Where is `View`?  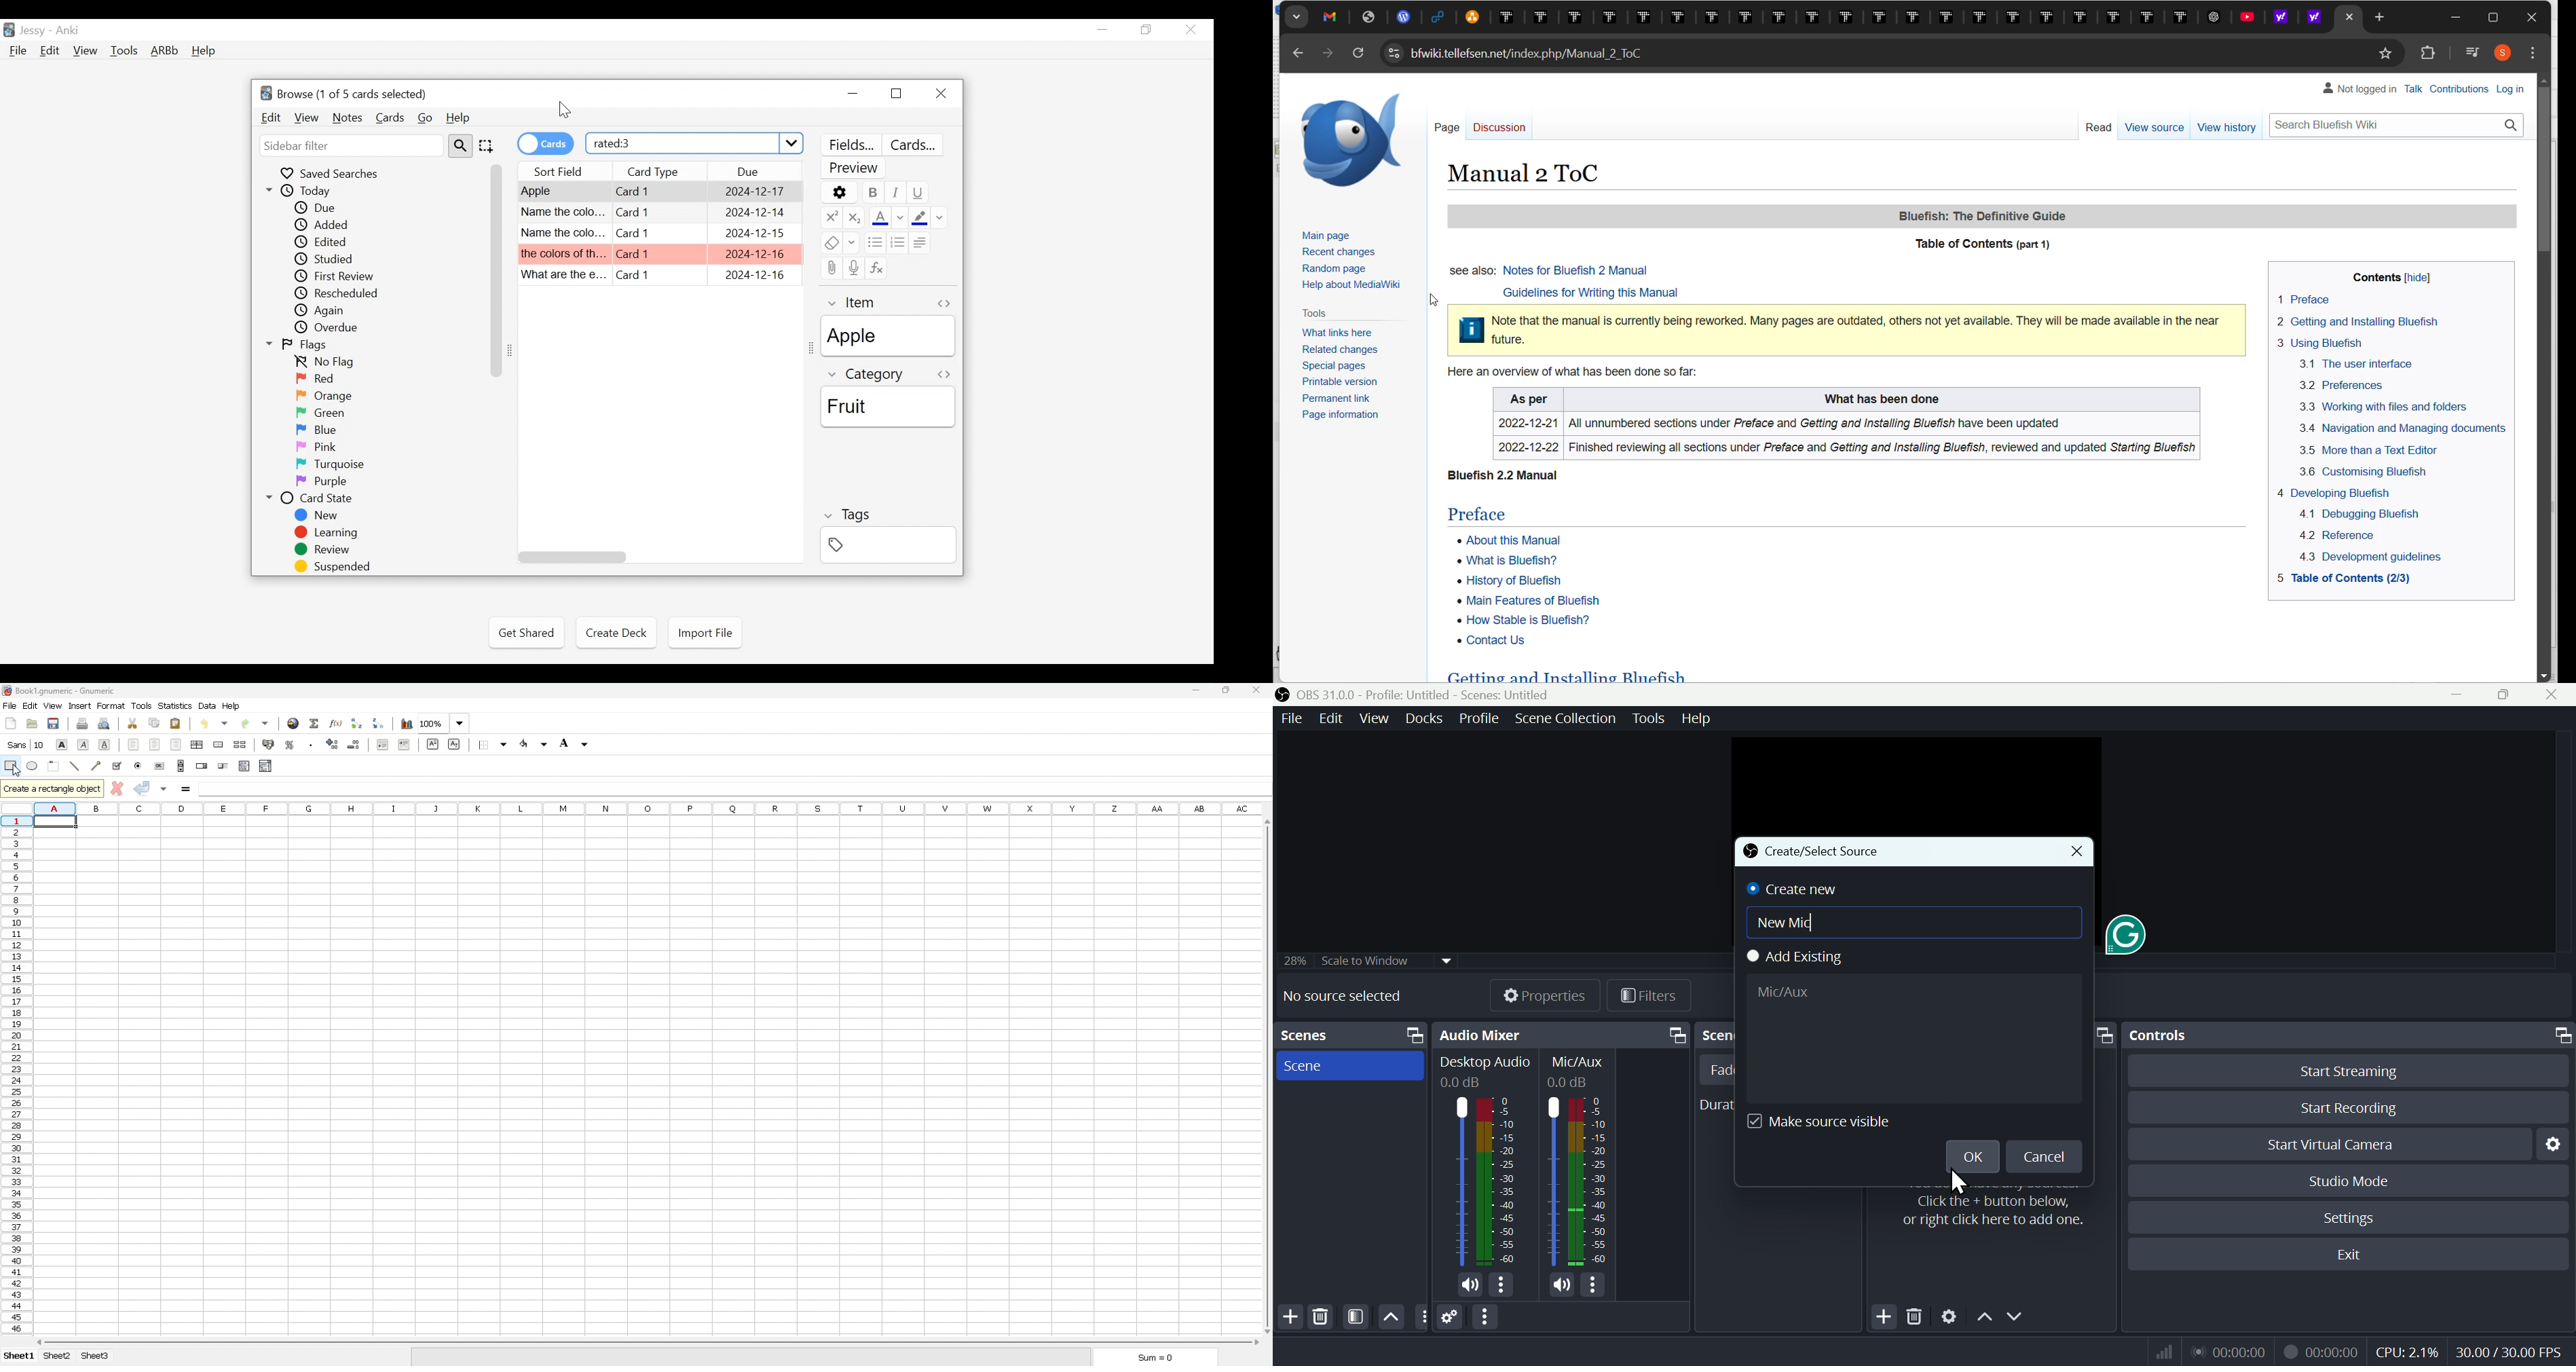 View is located at coordinates (1377, 718).